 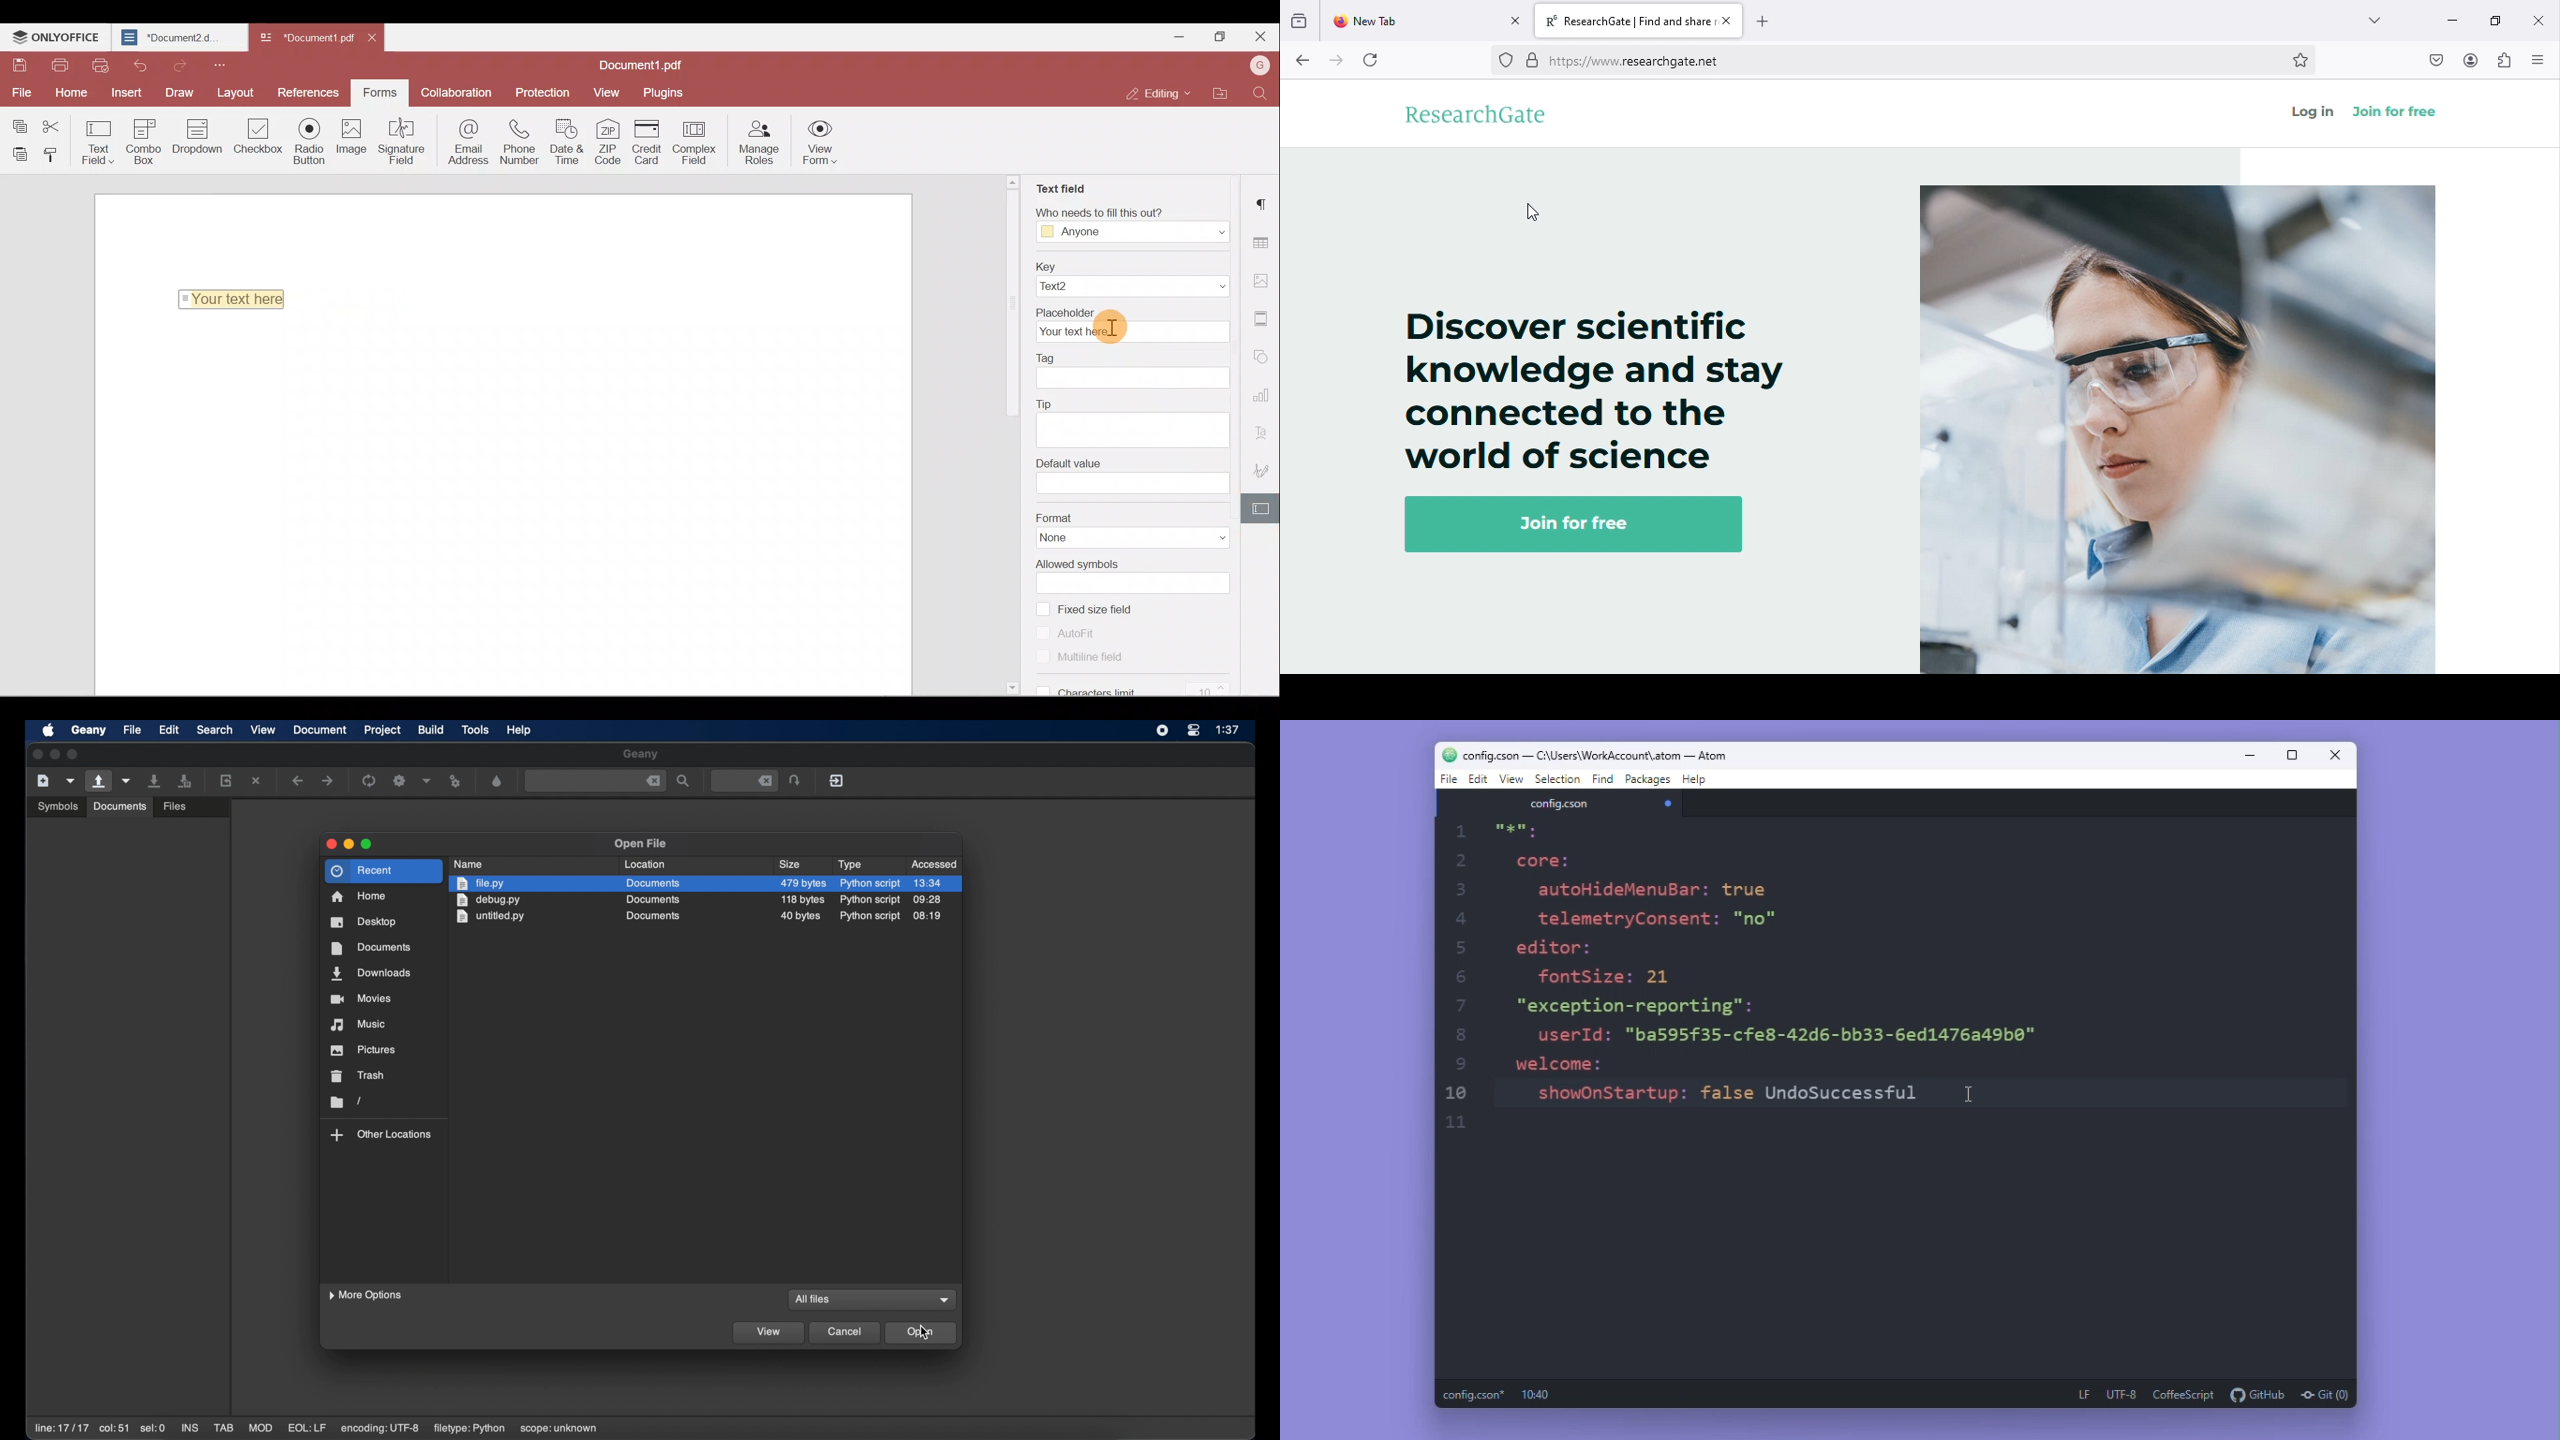 I want to click on open, so click(x=921, y=1333).